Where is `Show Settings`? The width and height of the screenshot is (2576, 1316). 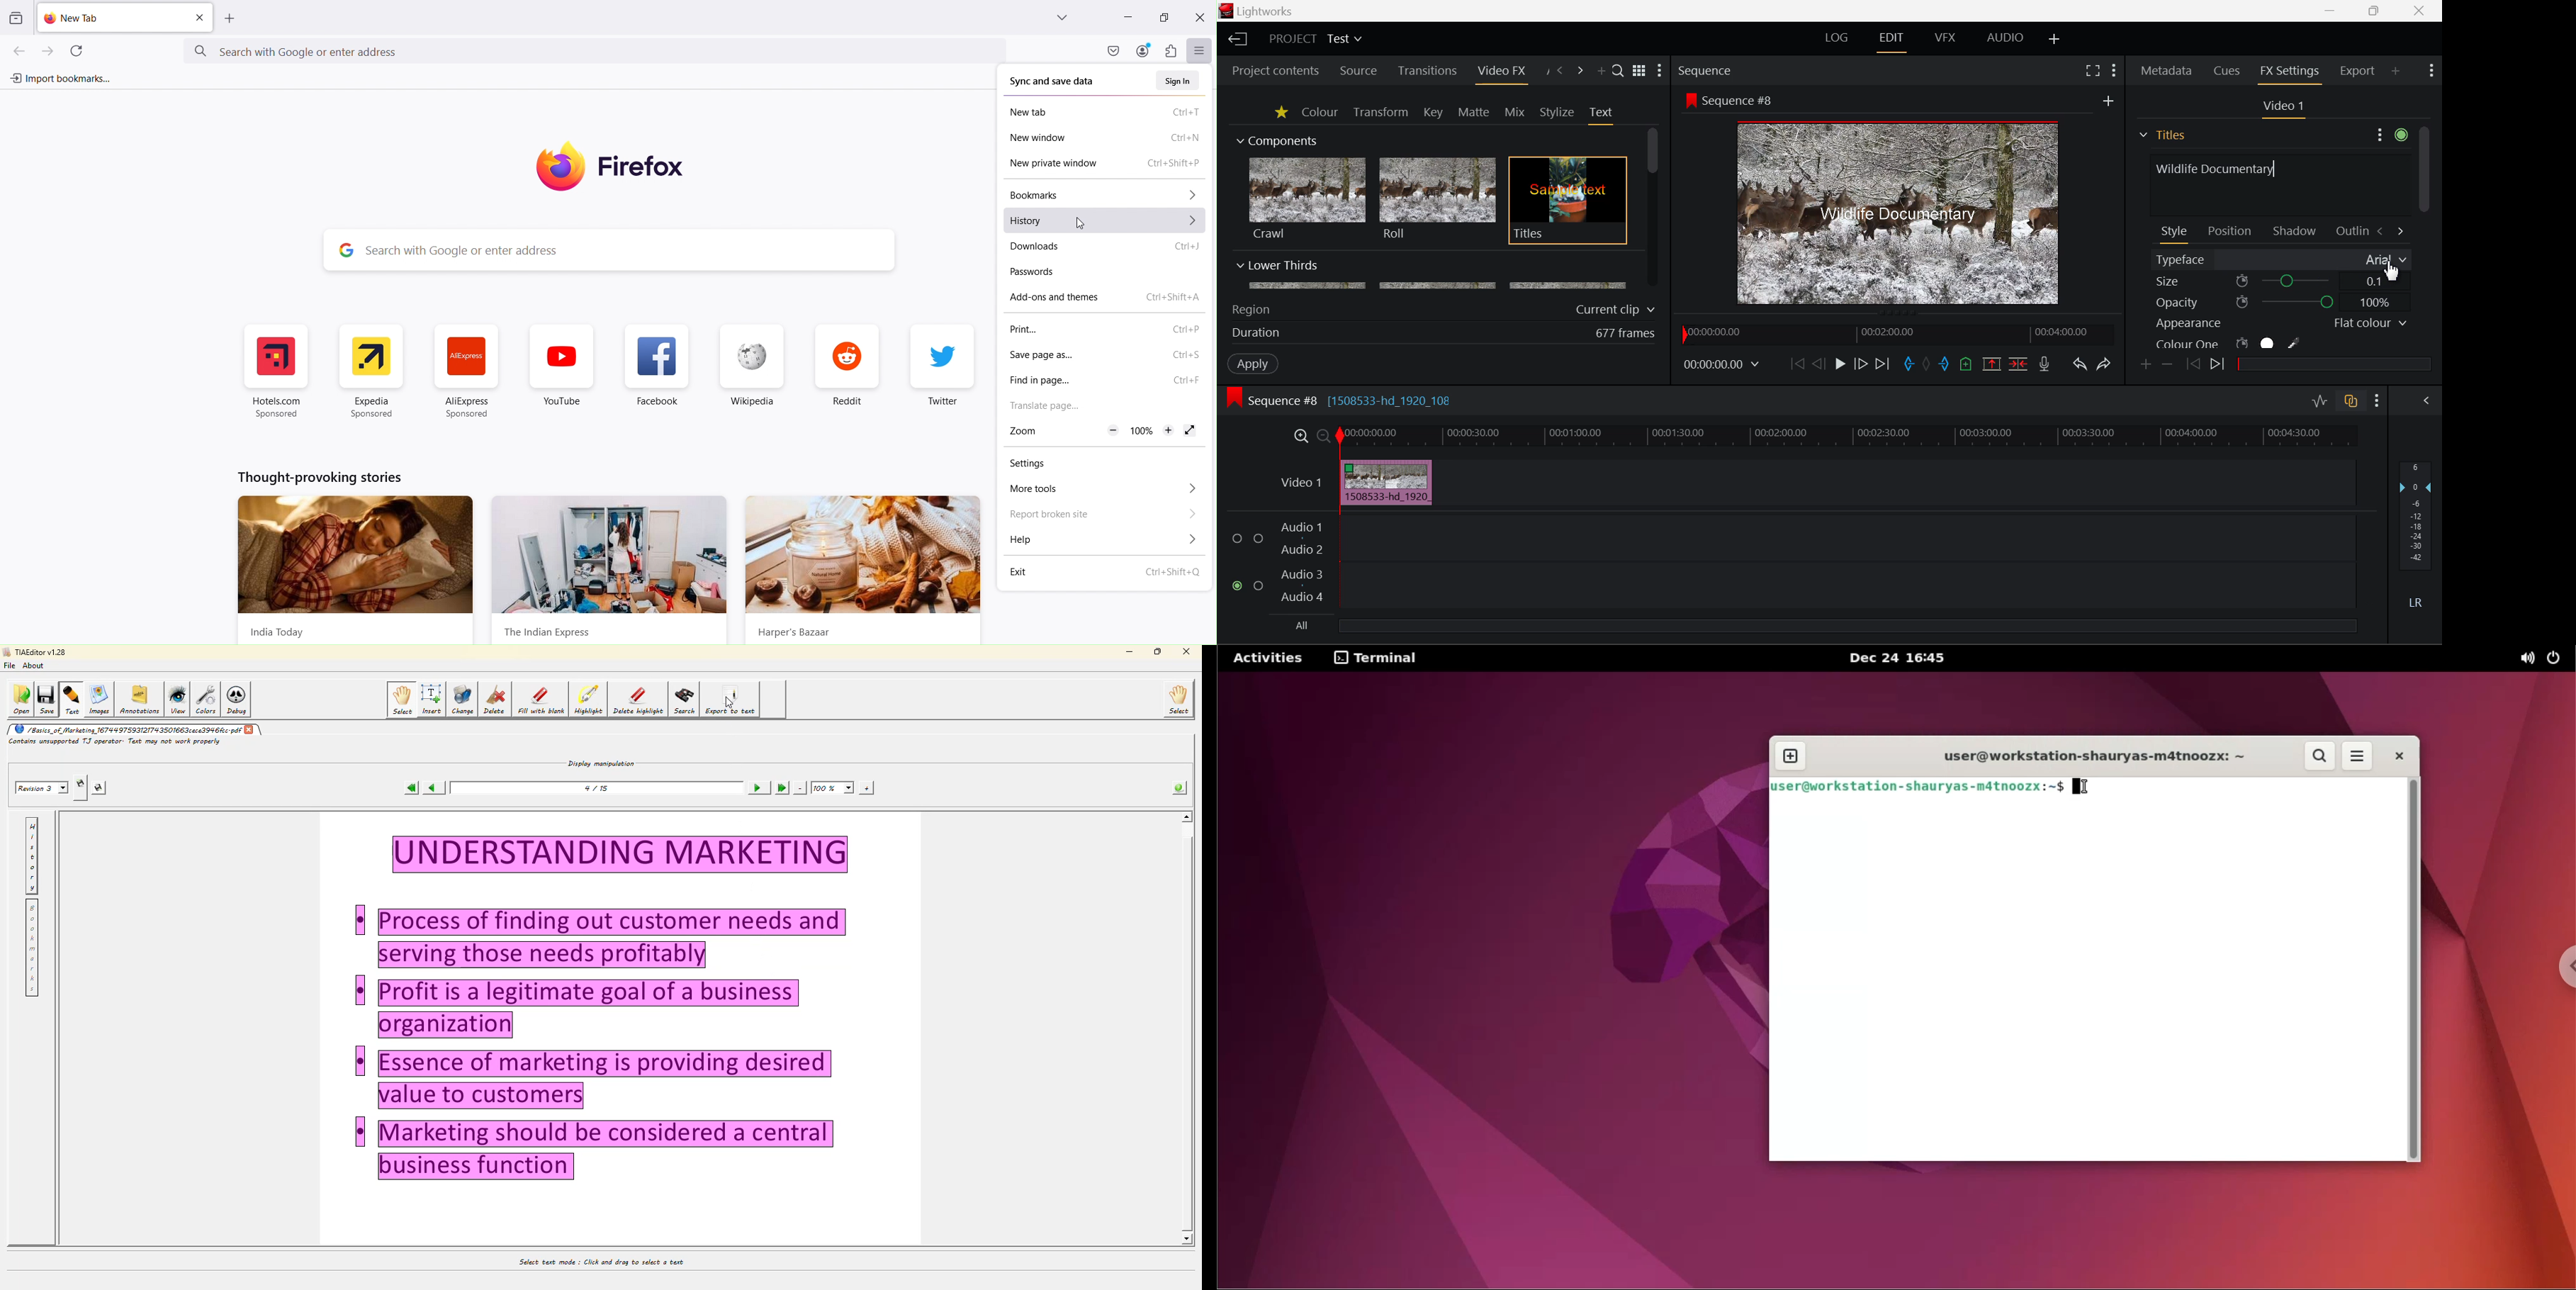
Show Settings is located at coordinates (2432, 69).